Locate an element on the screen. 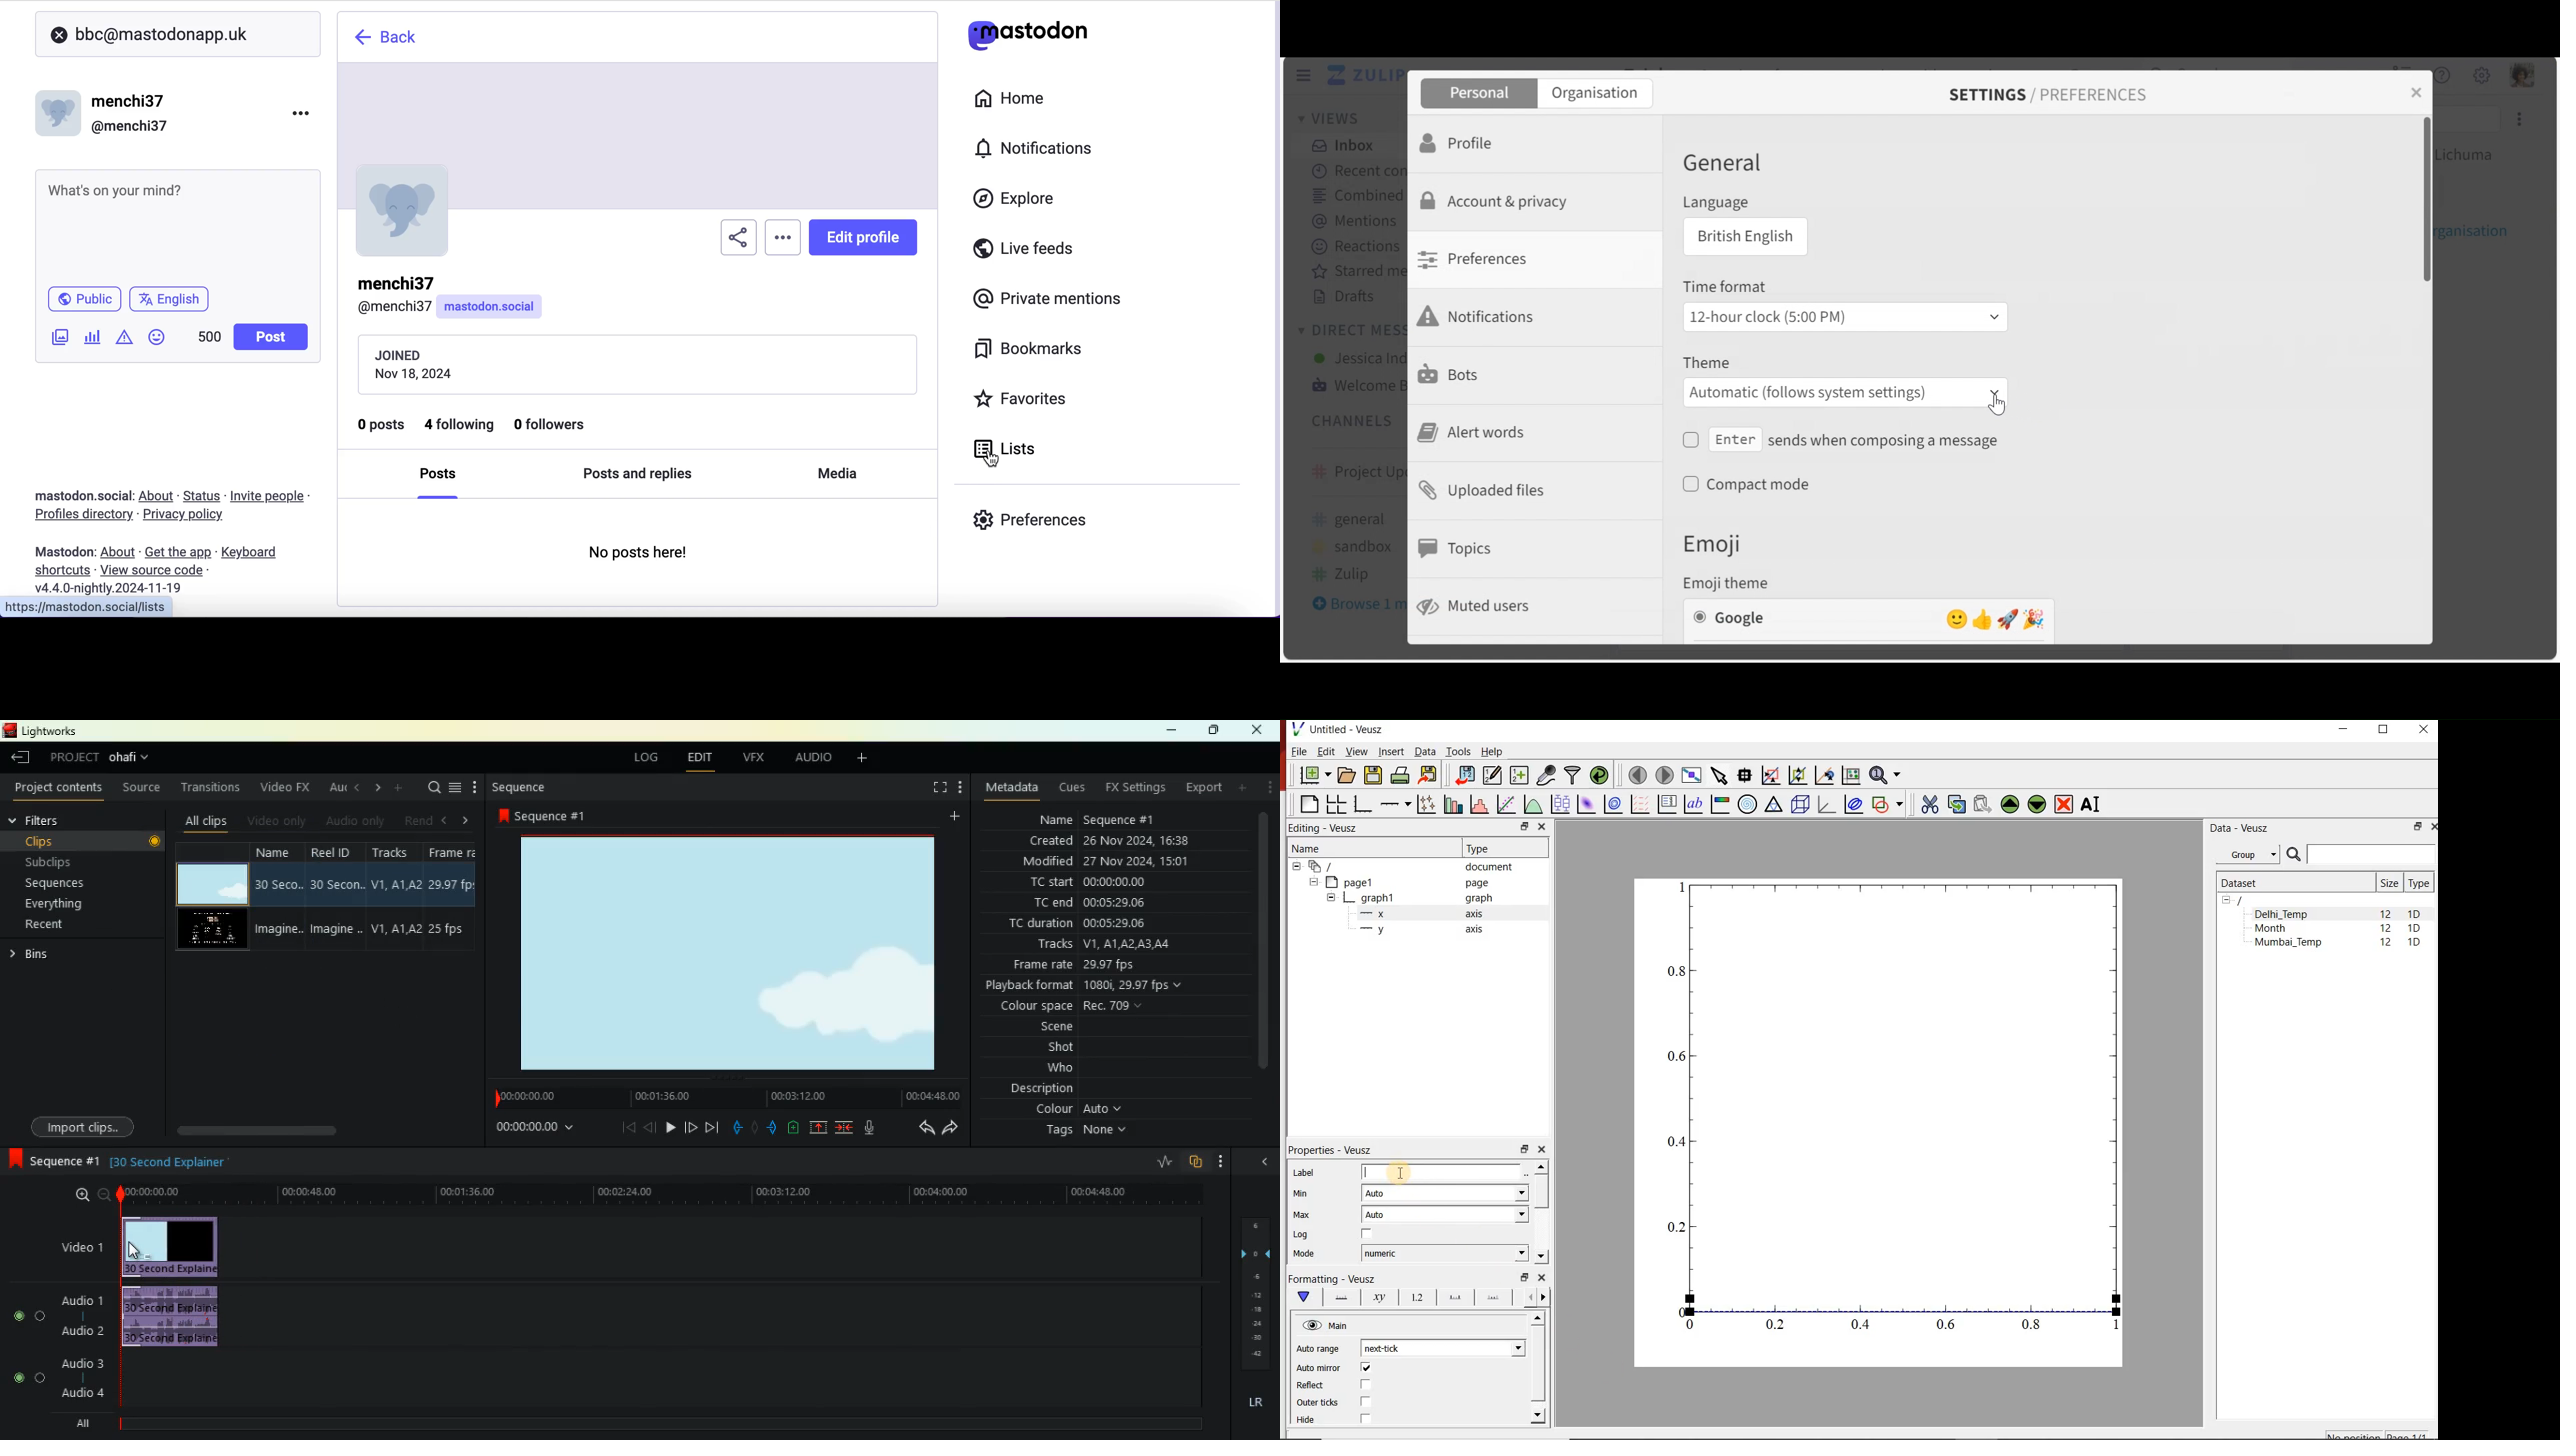  timeline is located at coordinates (722, 1095).